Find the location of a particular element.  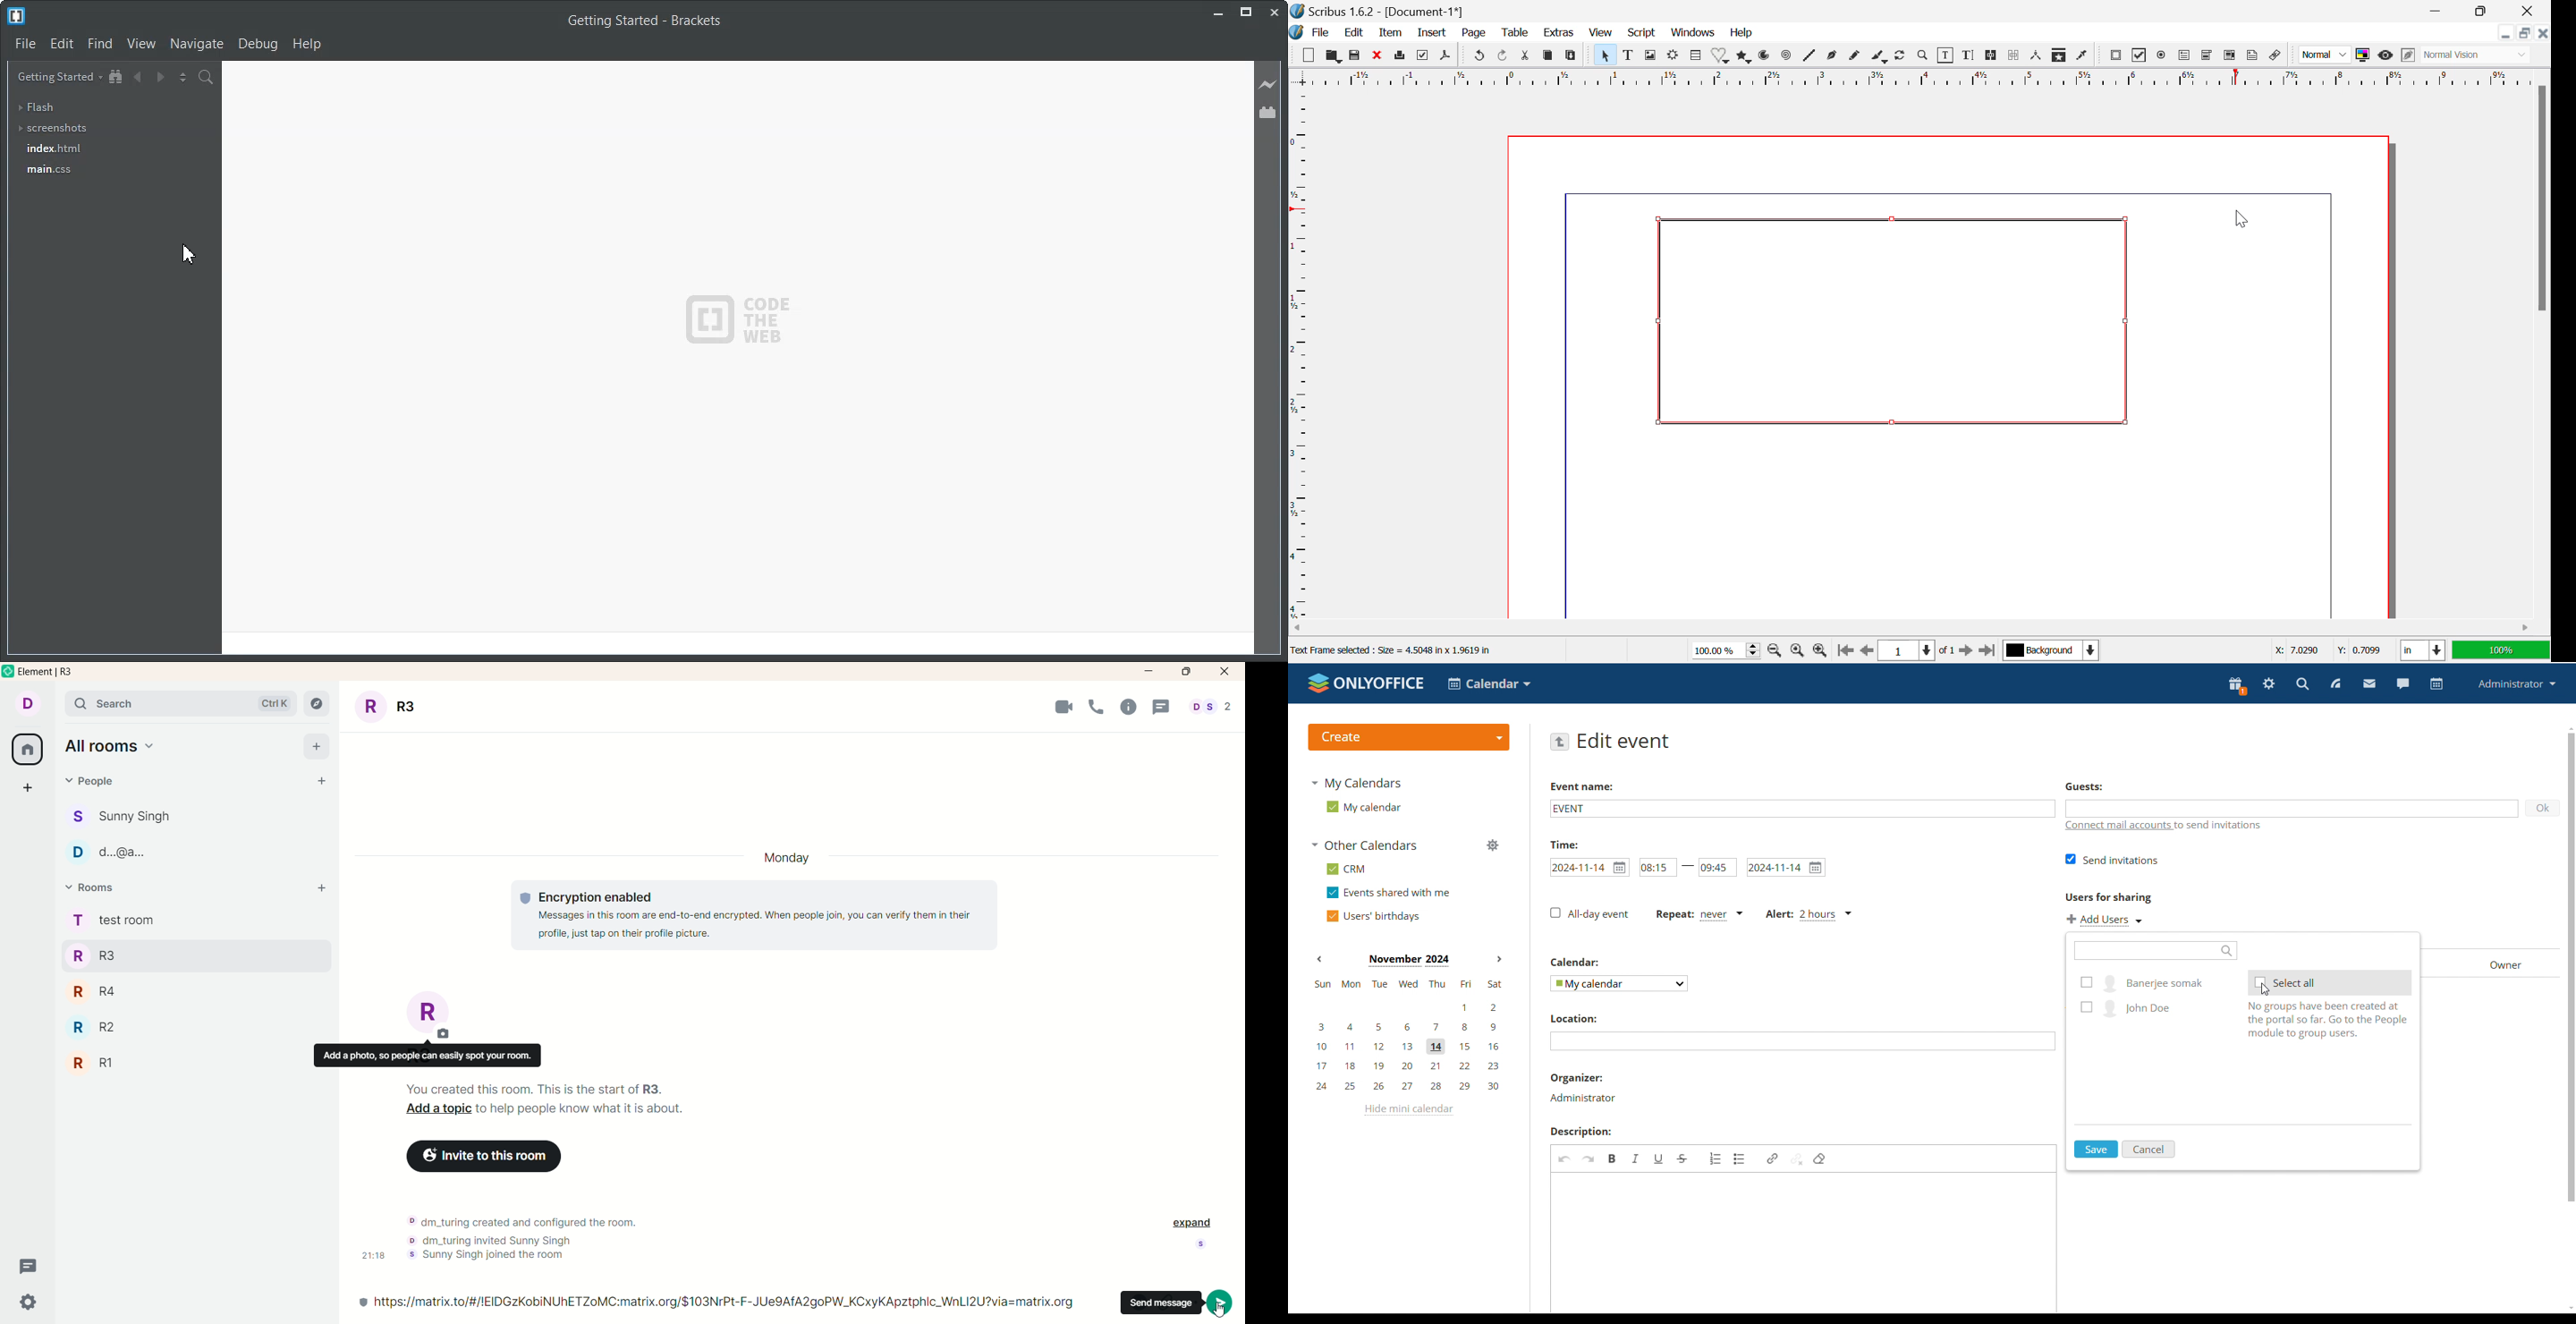

Normal is located at coordinates (2325, 57).